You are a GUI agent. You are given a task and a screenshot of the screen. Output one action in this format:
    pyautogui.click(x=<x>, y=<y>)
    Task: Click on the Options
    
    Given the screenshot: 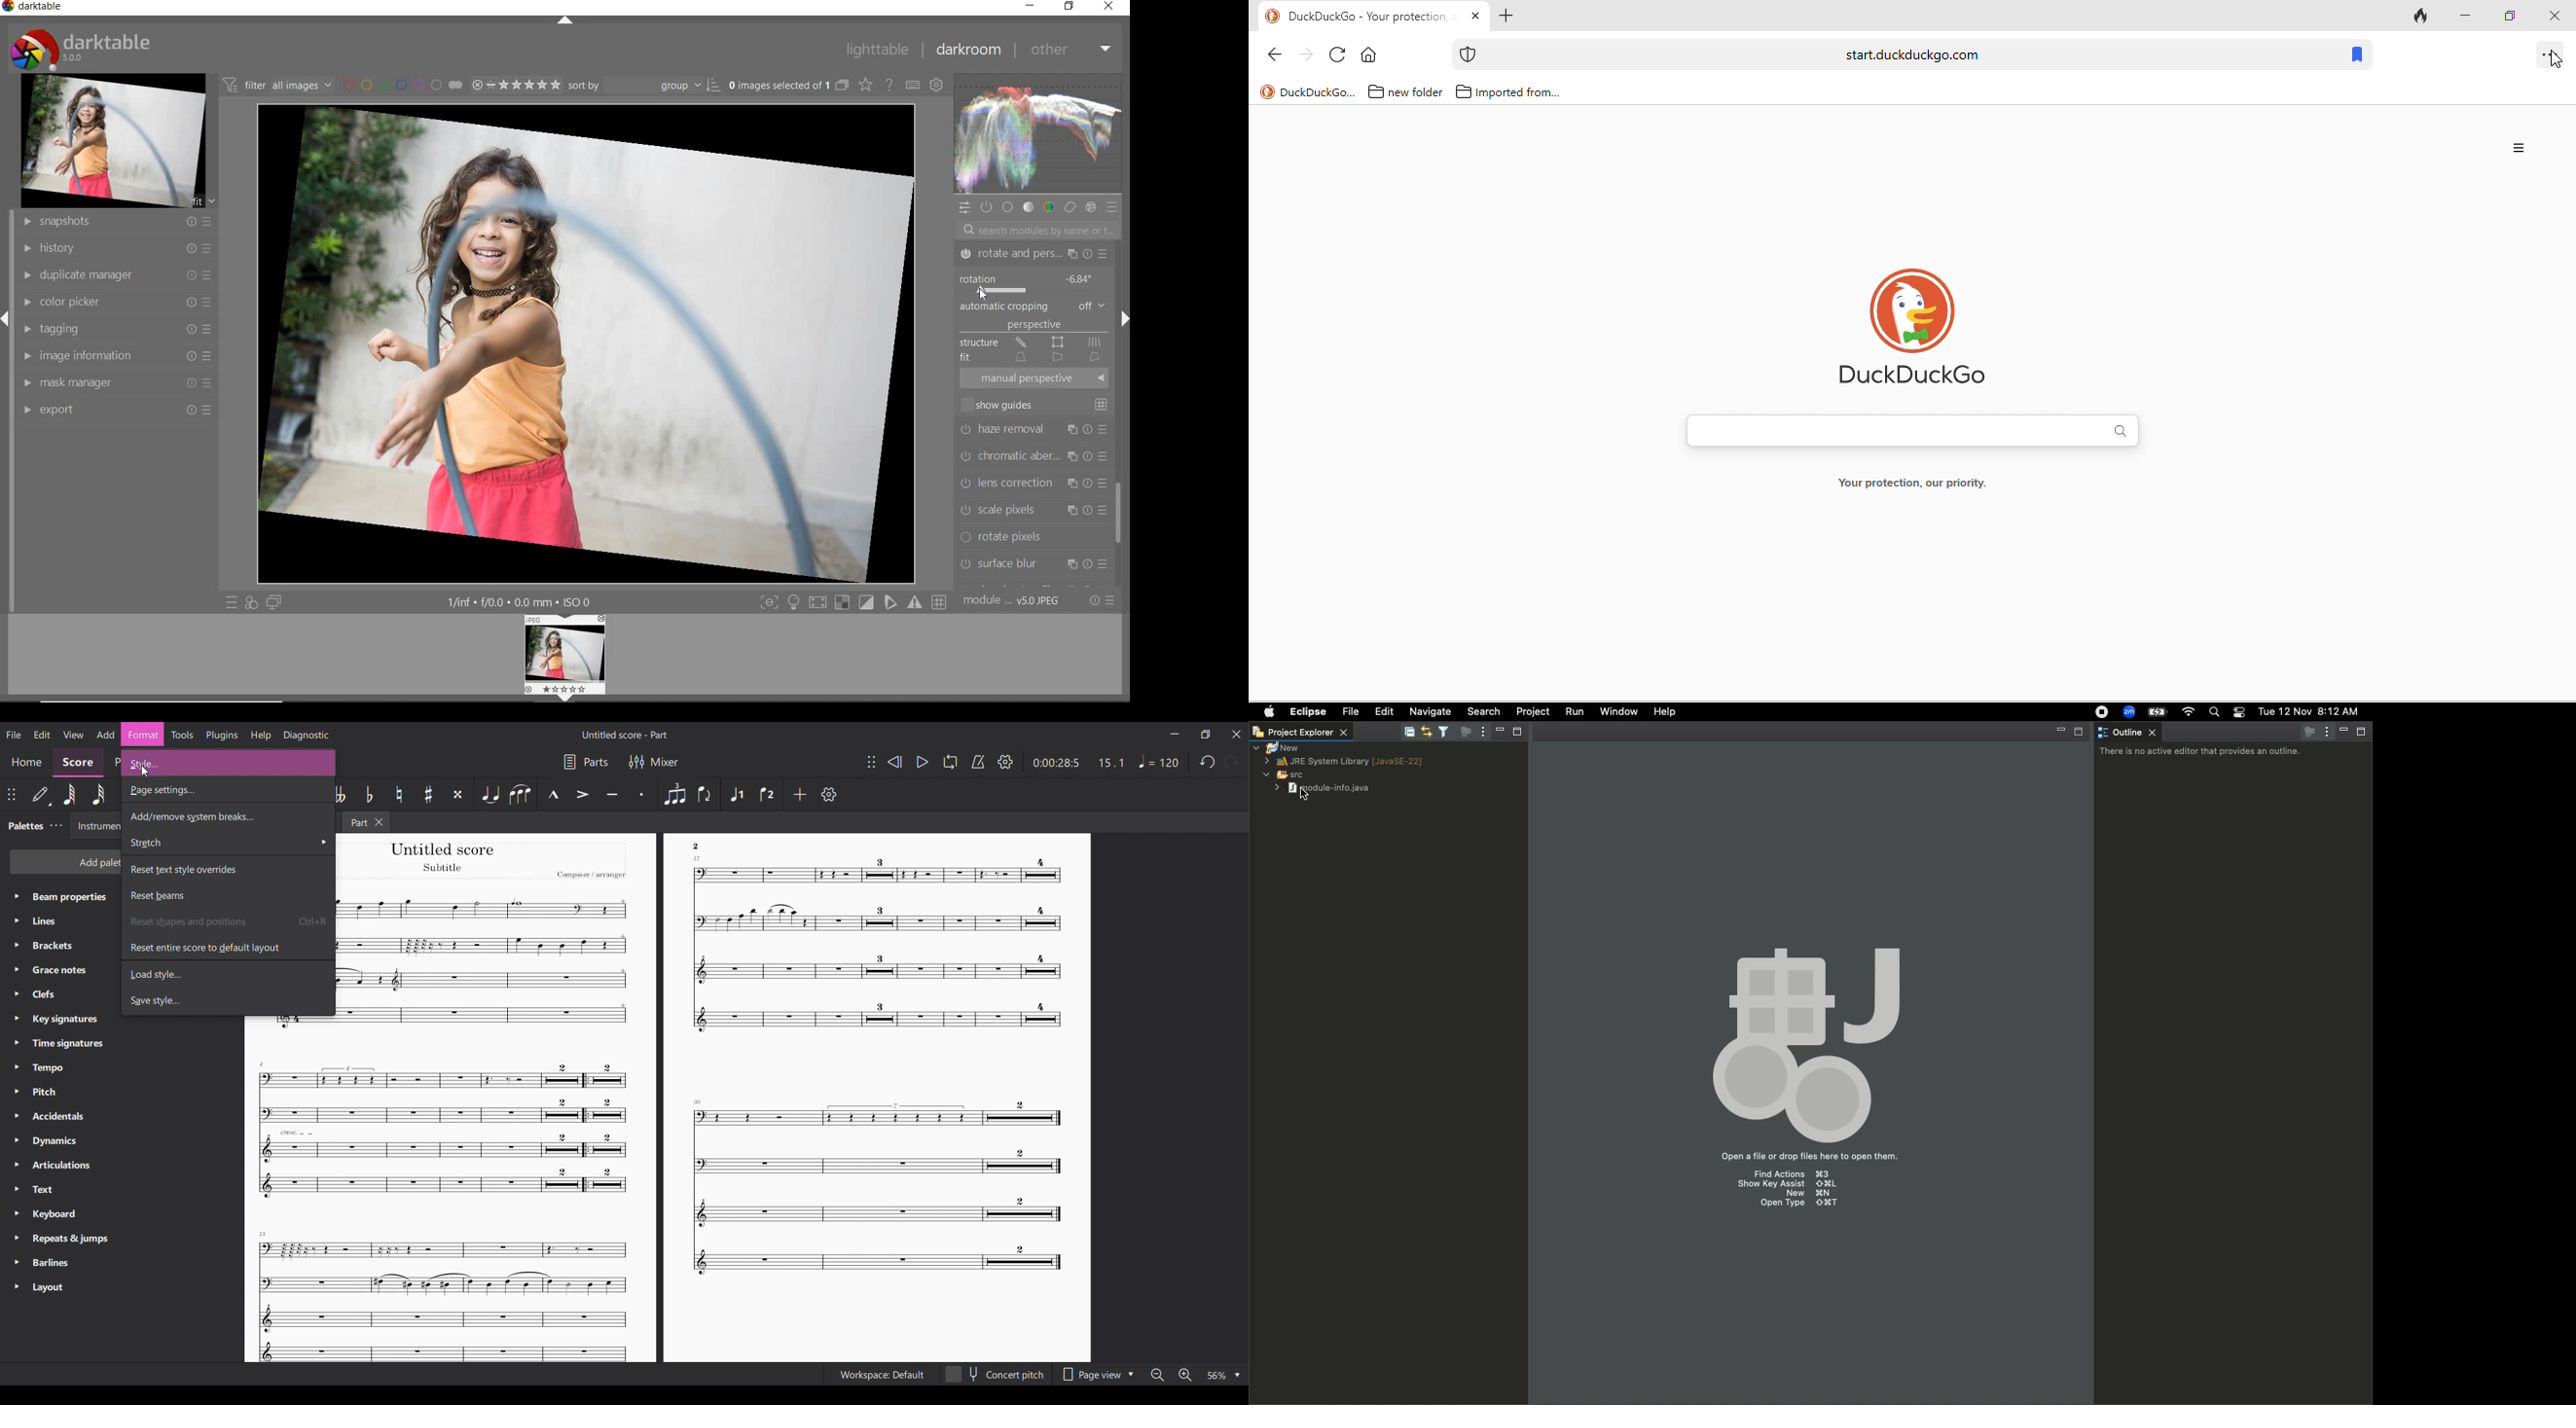 What is the action you would take?
    pyautogui.click(x=1480, y=733)
    